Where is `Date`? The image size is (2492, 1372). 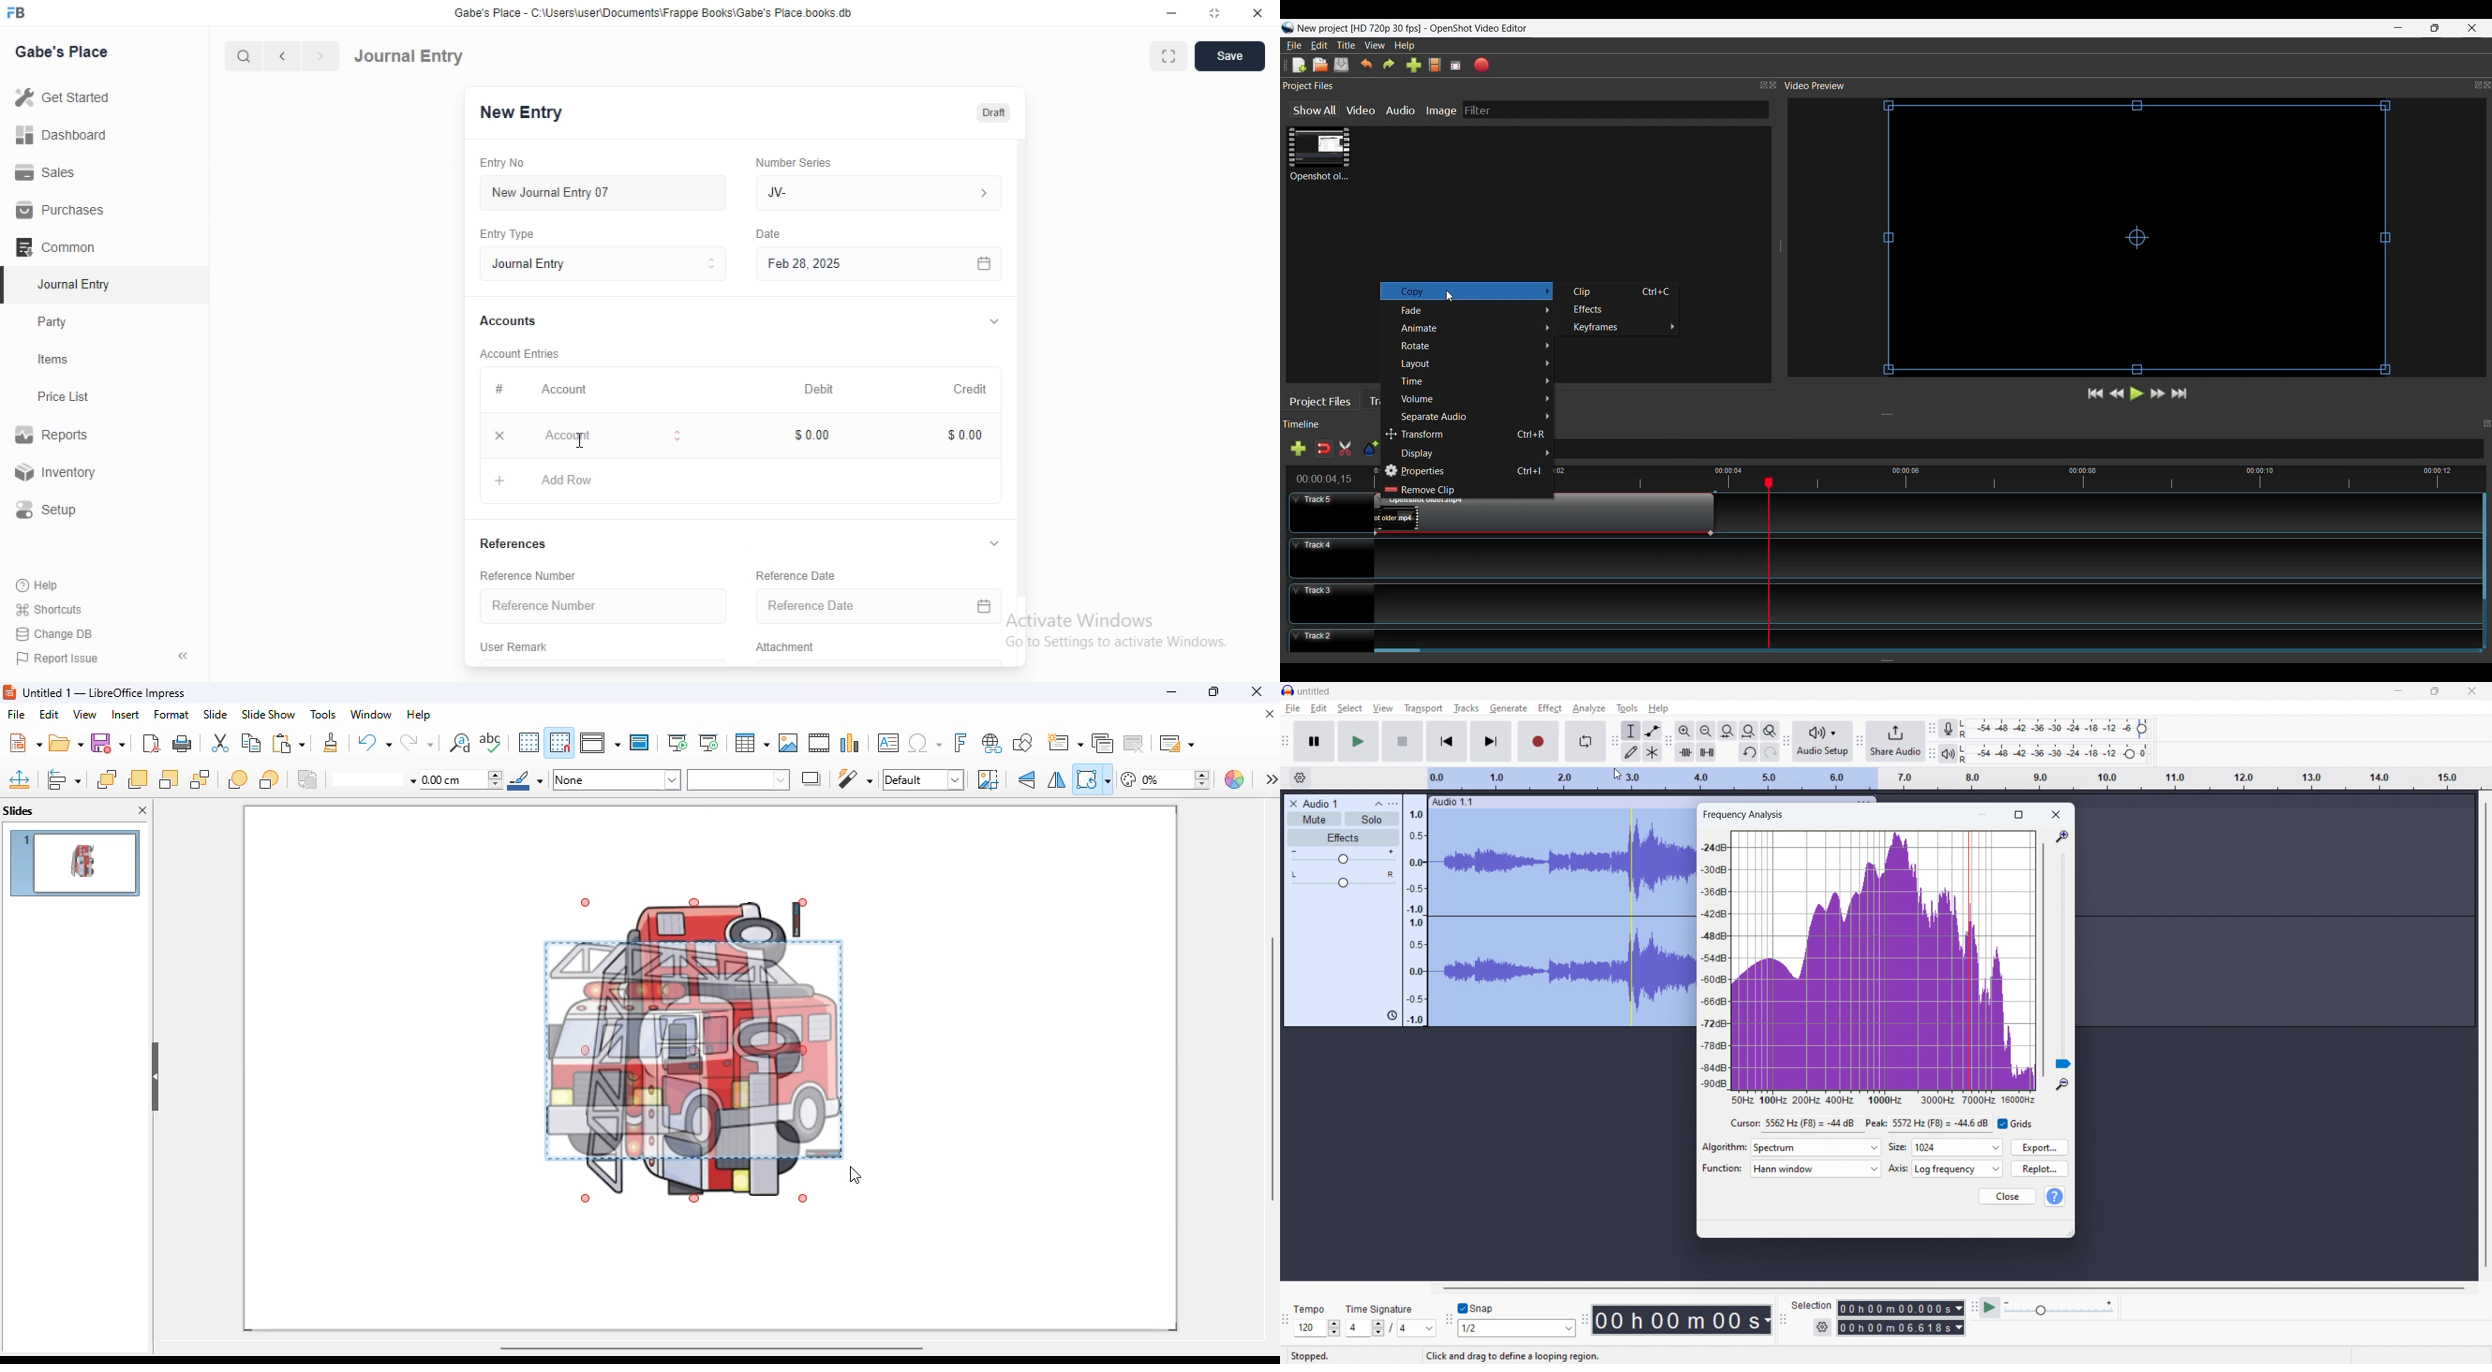 Date is located at coordinates (770, 233).